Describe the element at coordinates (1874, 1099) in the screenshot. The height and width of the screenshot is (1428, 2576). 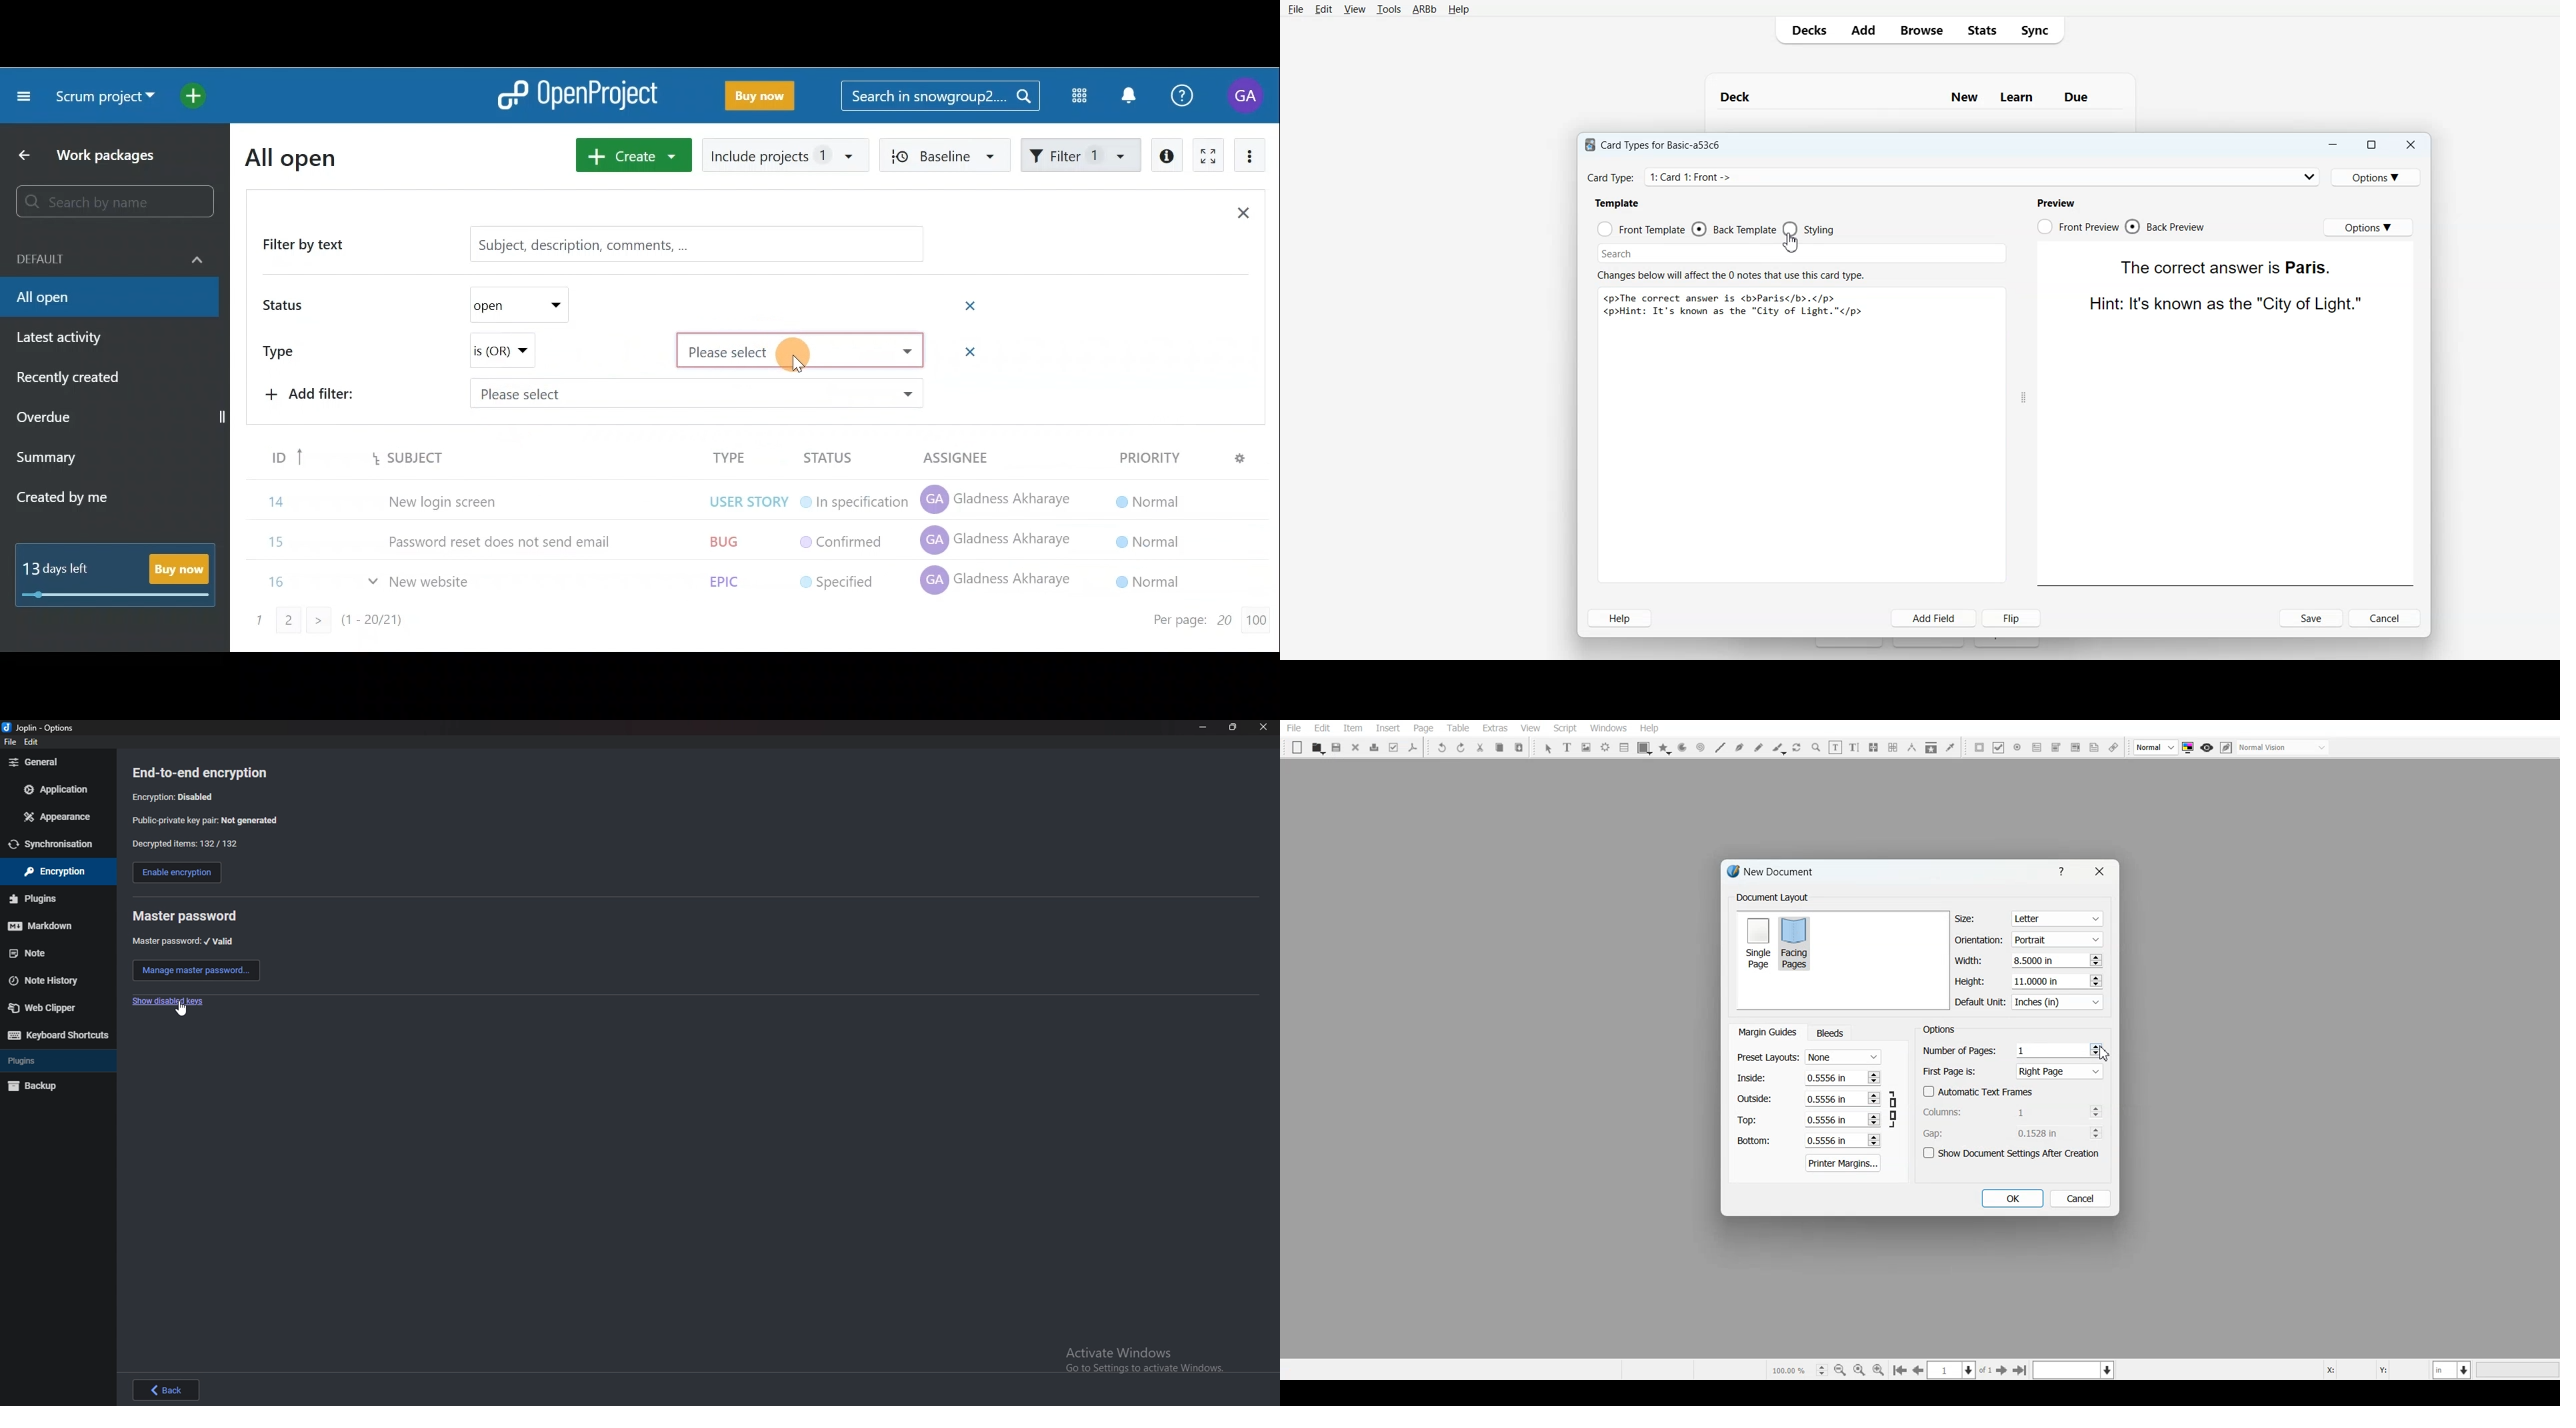
I see `Increase and decrease No. ` at that location.